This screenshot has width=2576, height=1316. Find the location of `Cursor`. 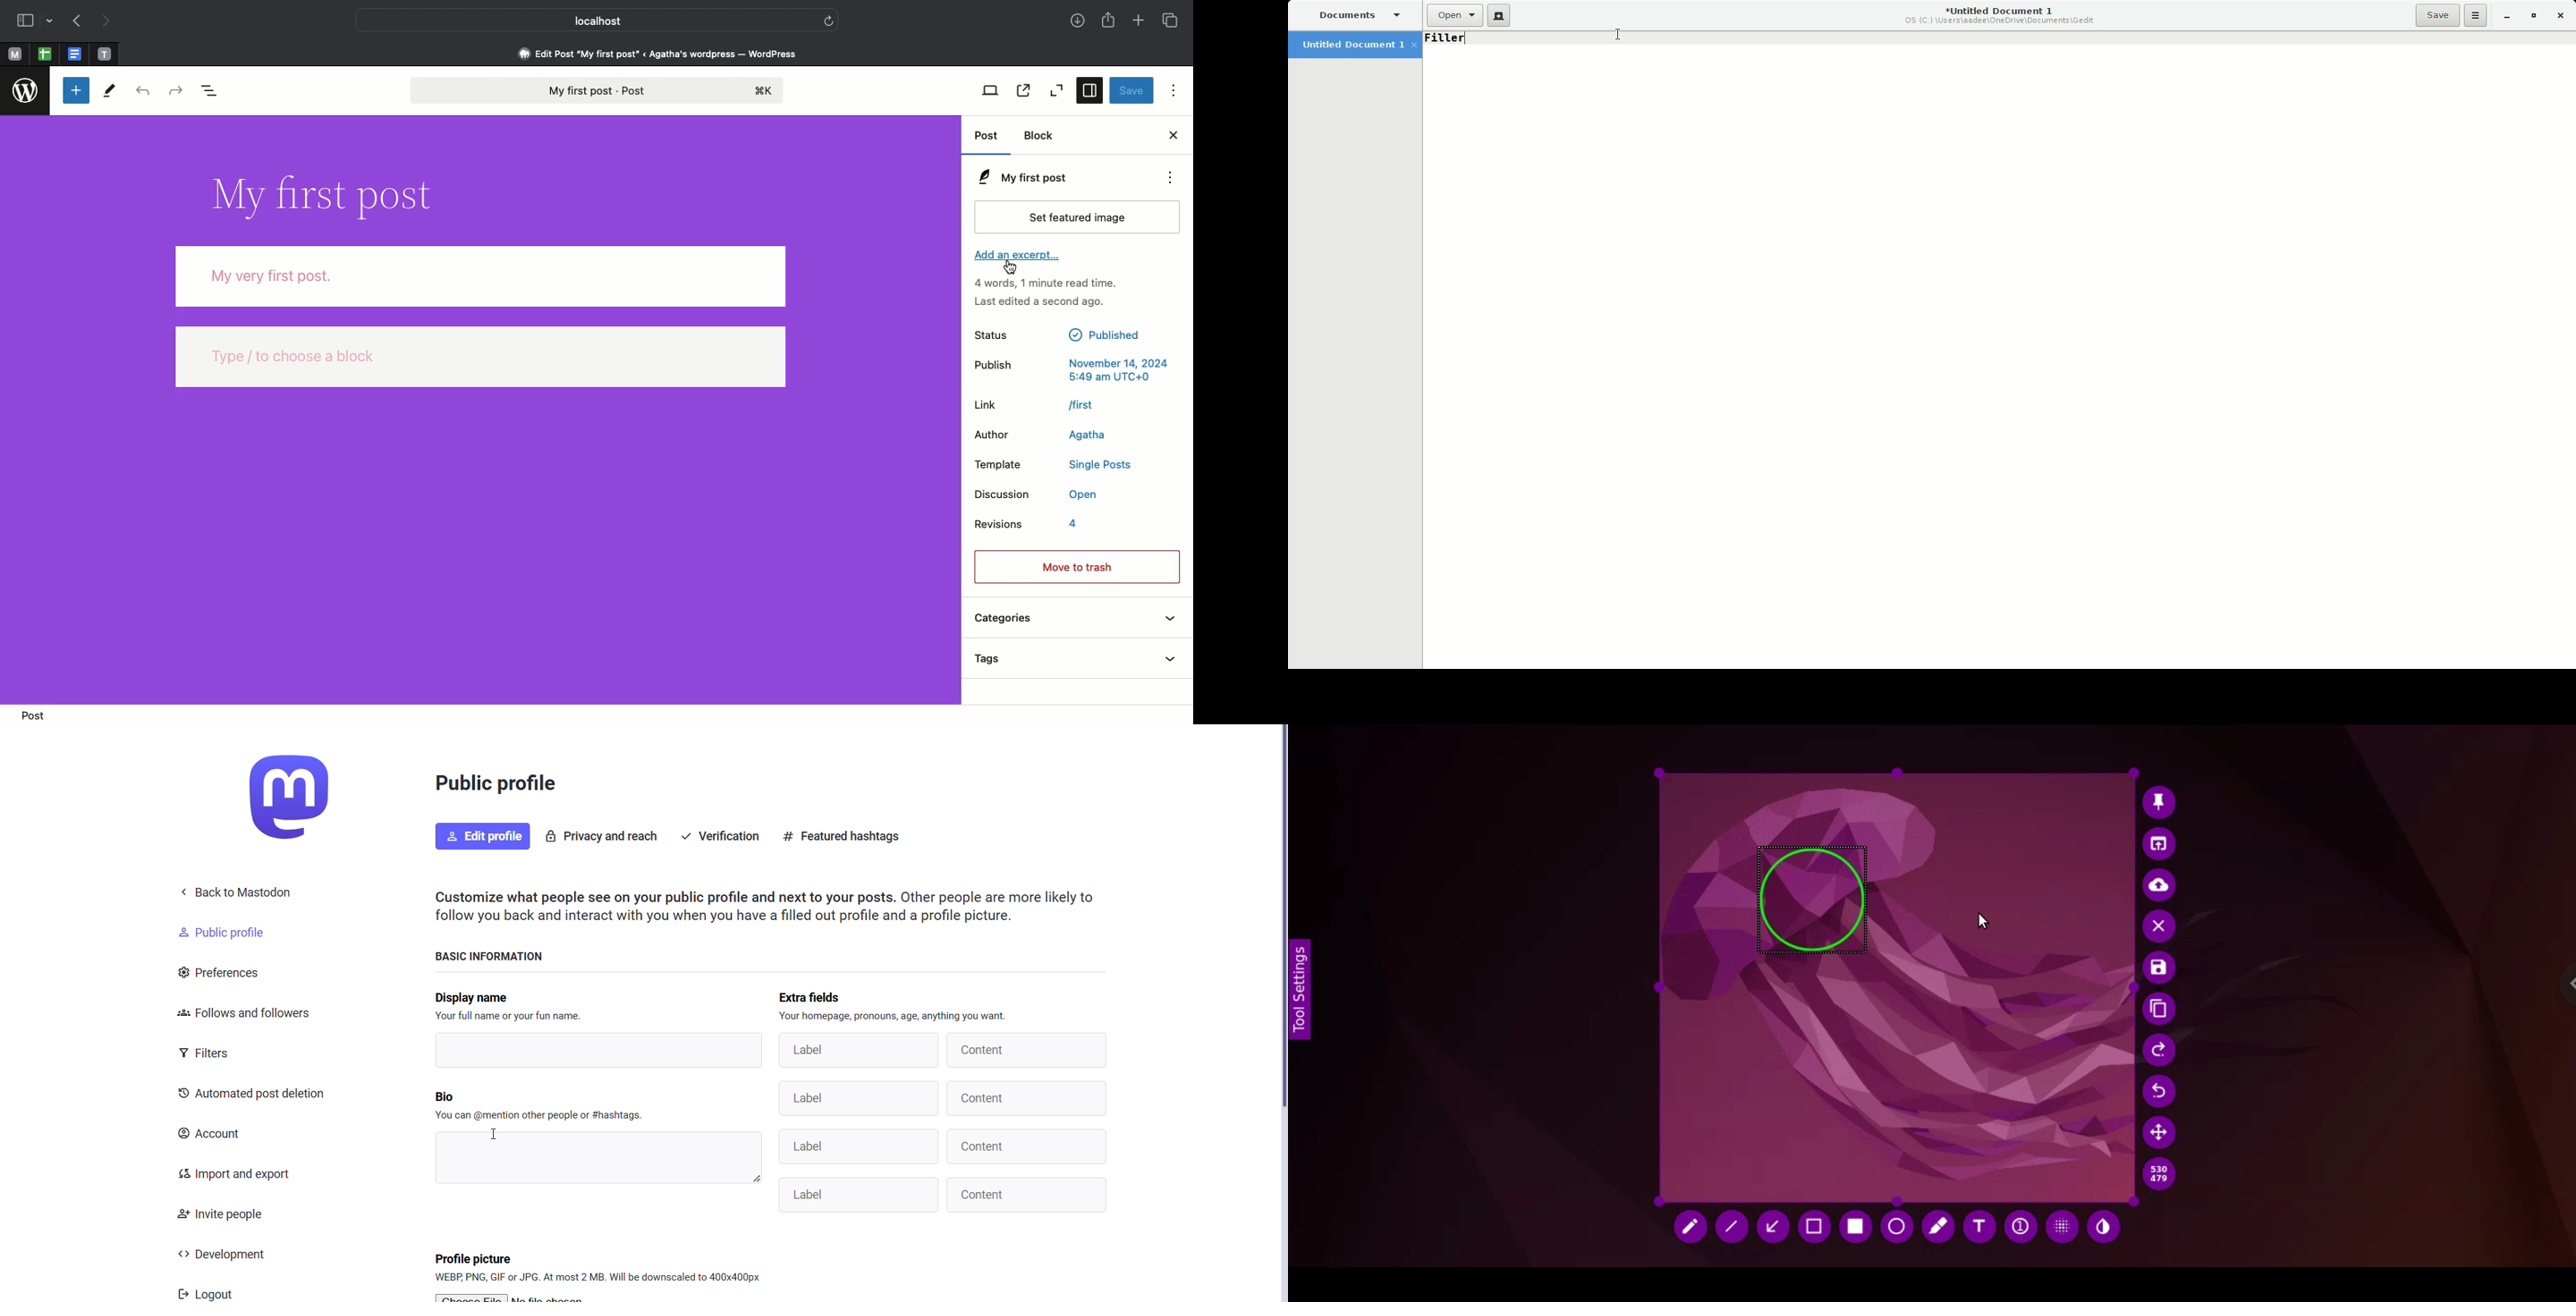

Cursor is located at coordinates (1618, 36).